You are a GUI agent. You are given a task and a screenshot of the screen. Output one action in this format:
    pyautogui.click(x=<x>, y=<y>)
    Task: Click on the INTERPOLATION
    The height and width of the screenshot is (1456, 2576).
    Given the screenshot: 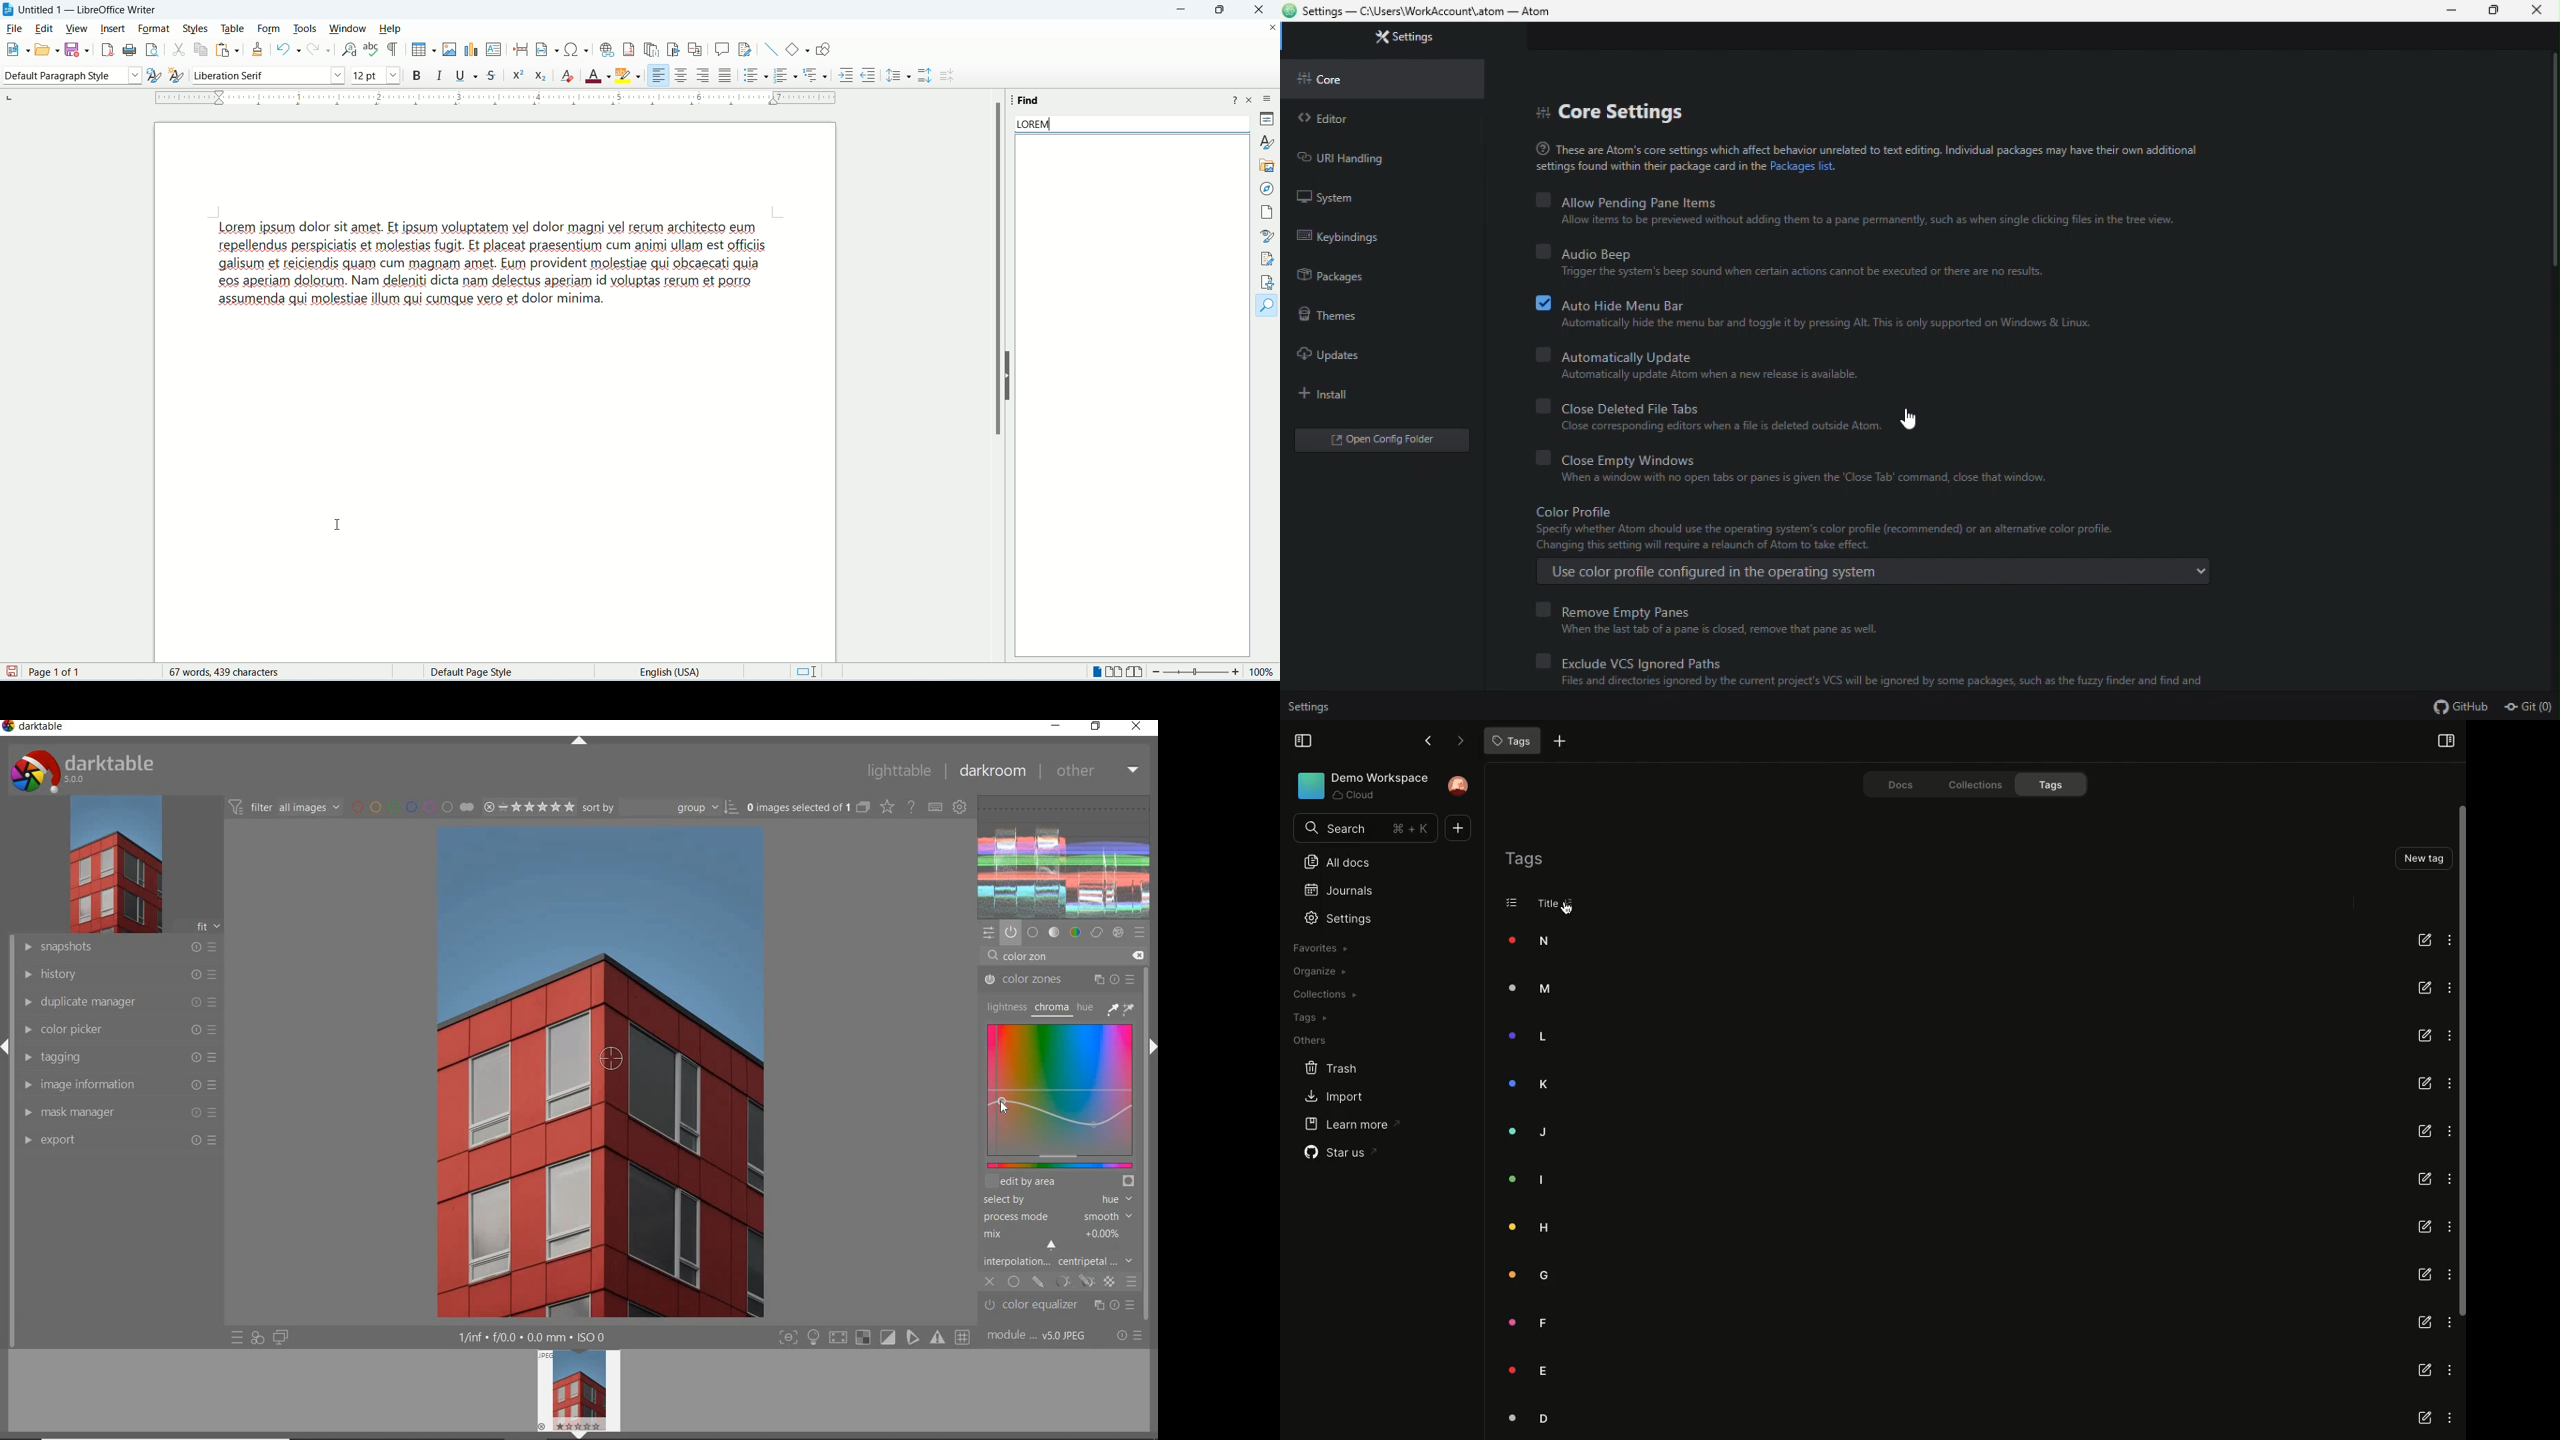 What is the action you would take?
    pyautogui.click(x=1058, y=1261)
    